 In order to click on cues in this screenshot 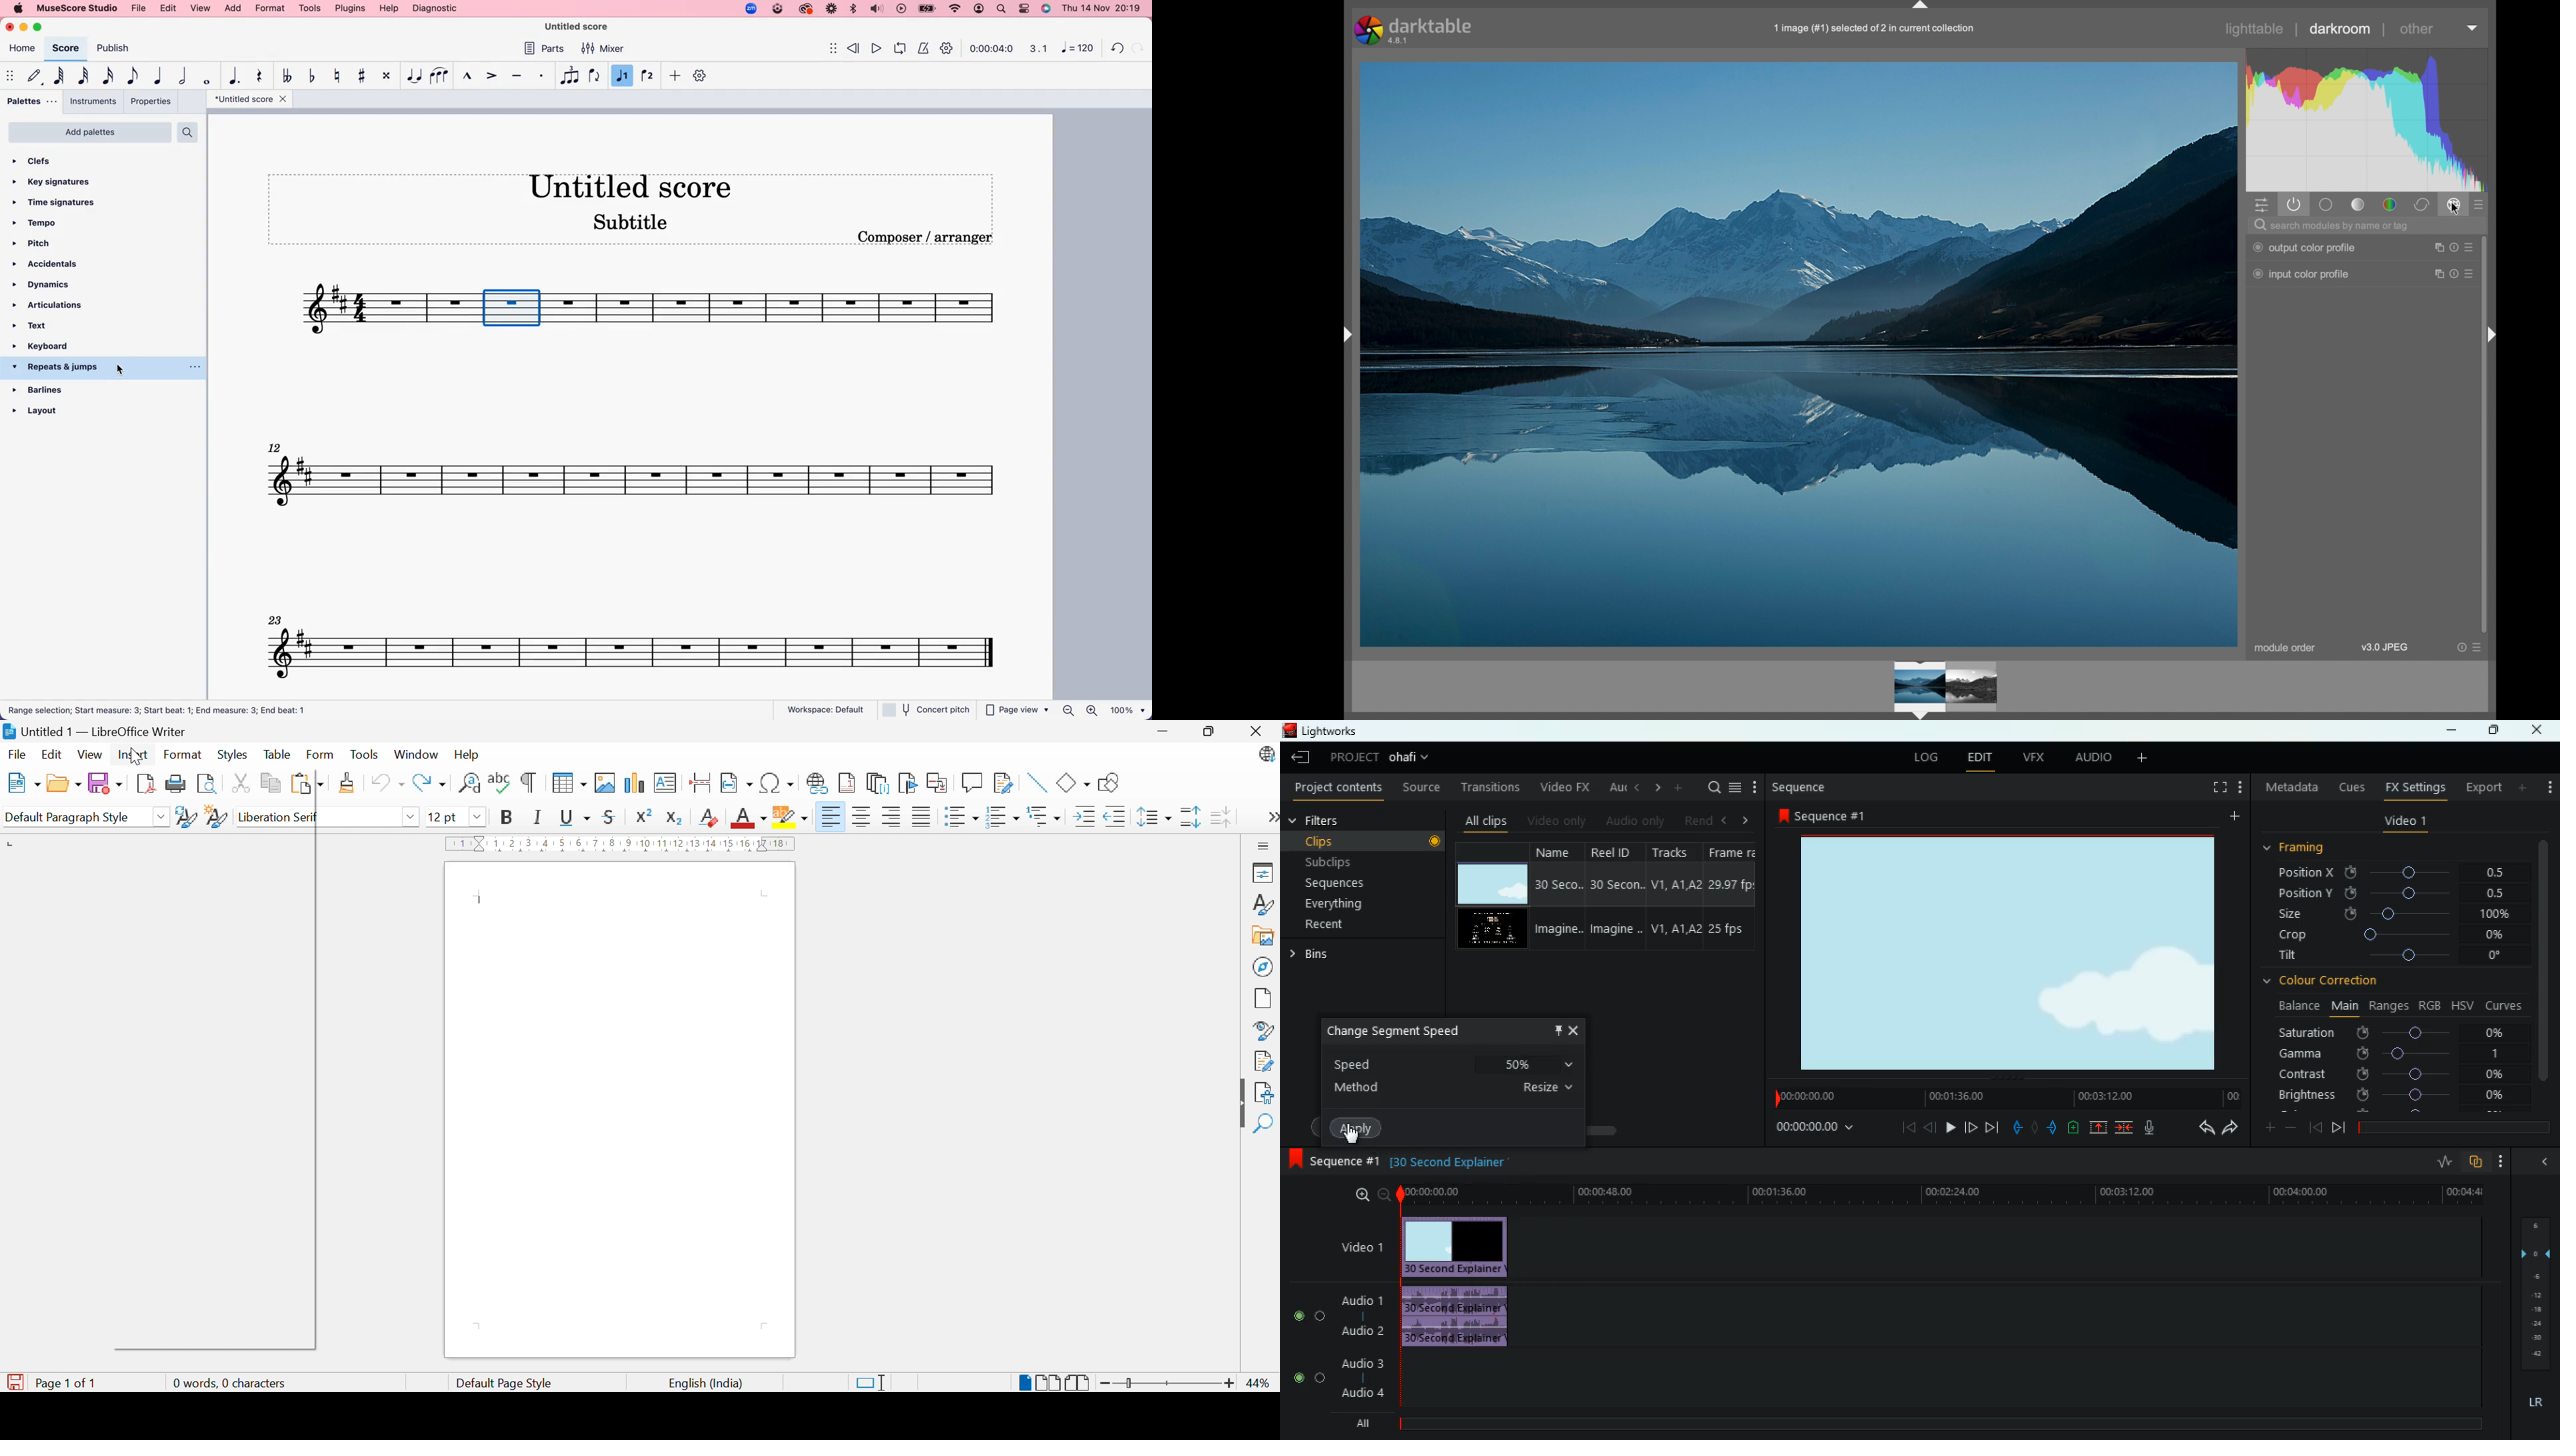, I will do `click(2347, 786)`.